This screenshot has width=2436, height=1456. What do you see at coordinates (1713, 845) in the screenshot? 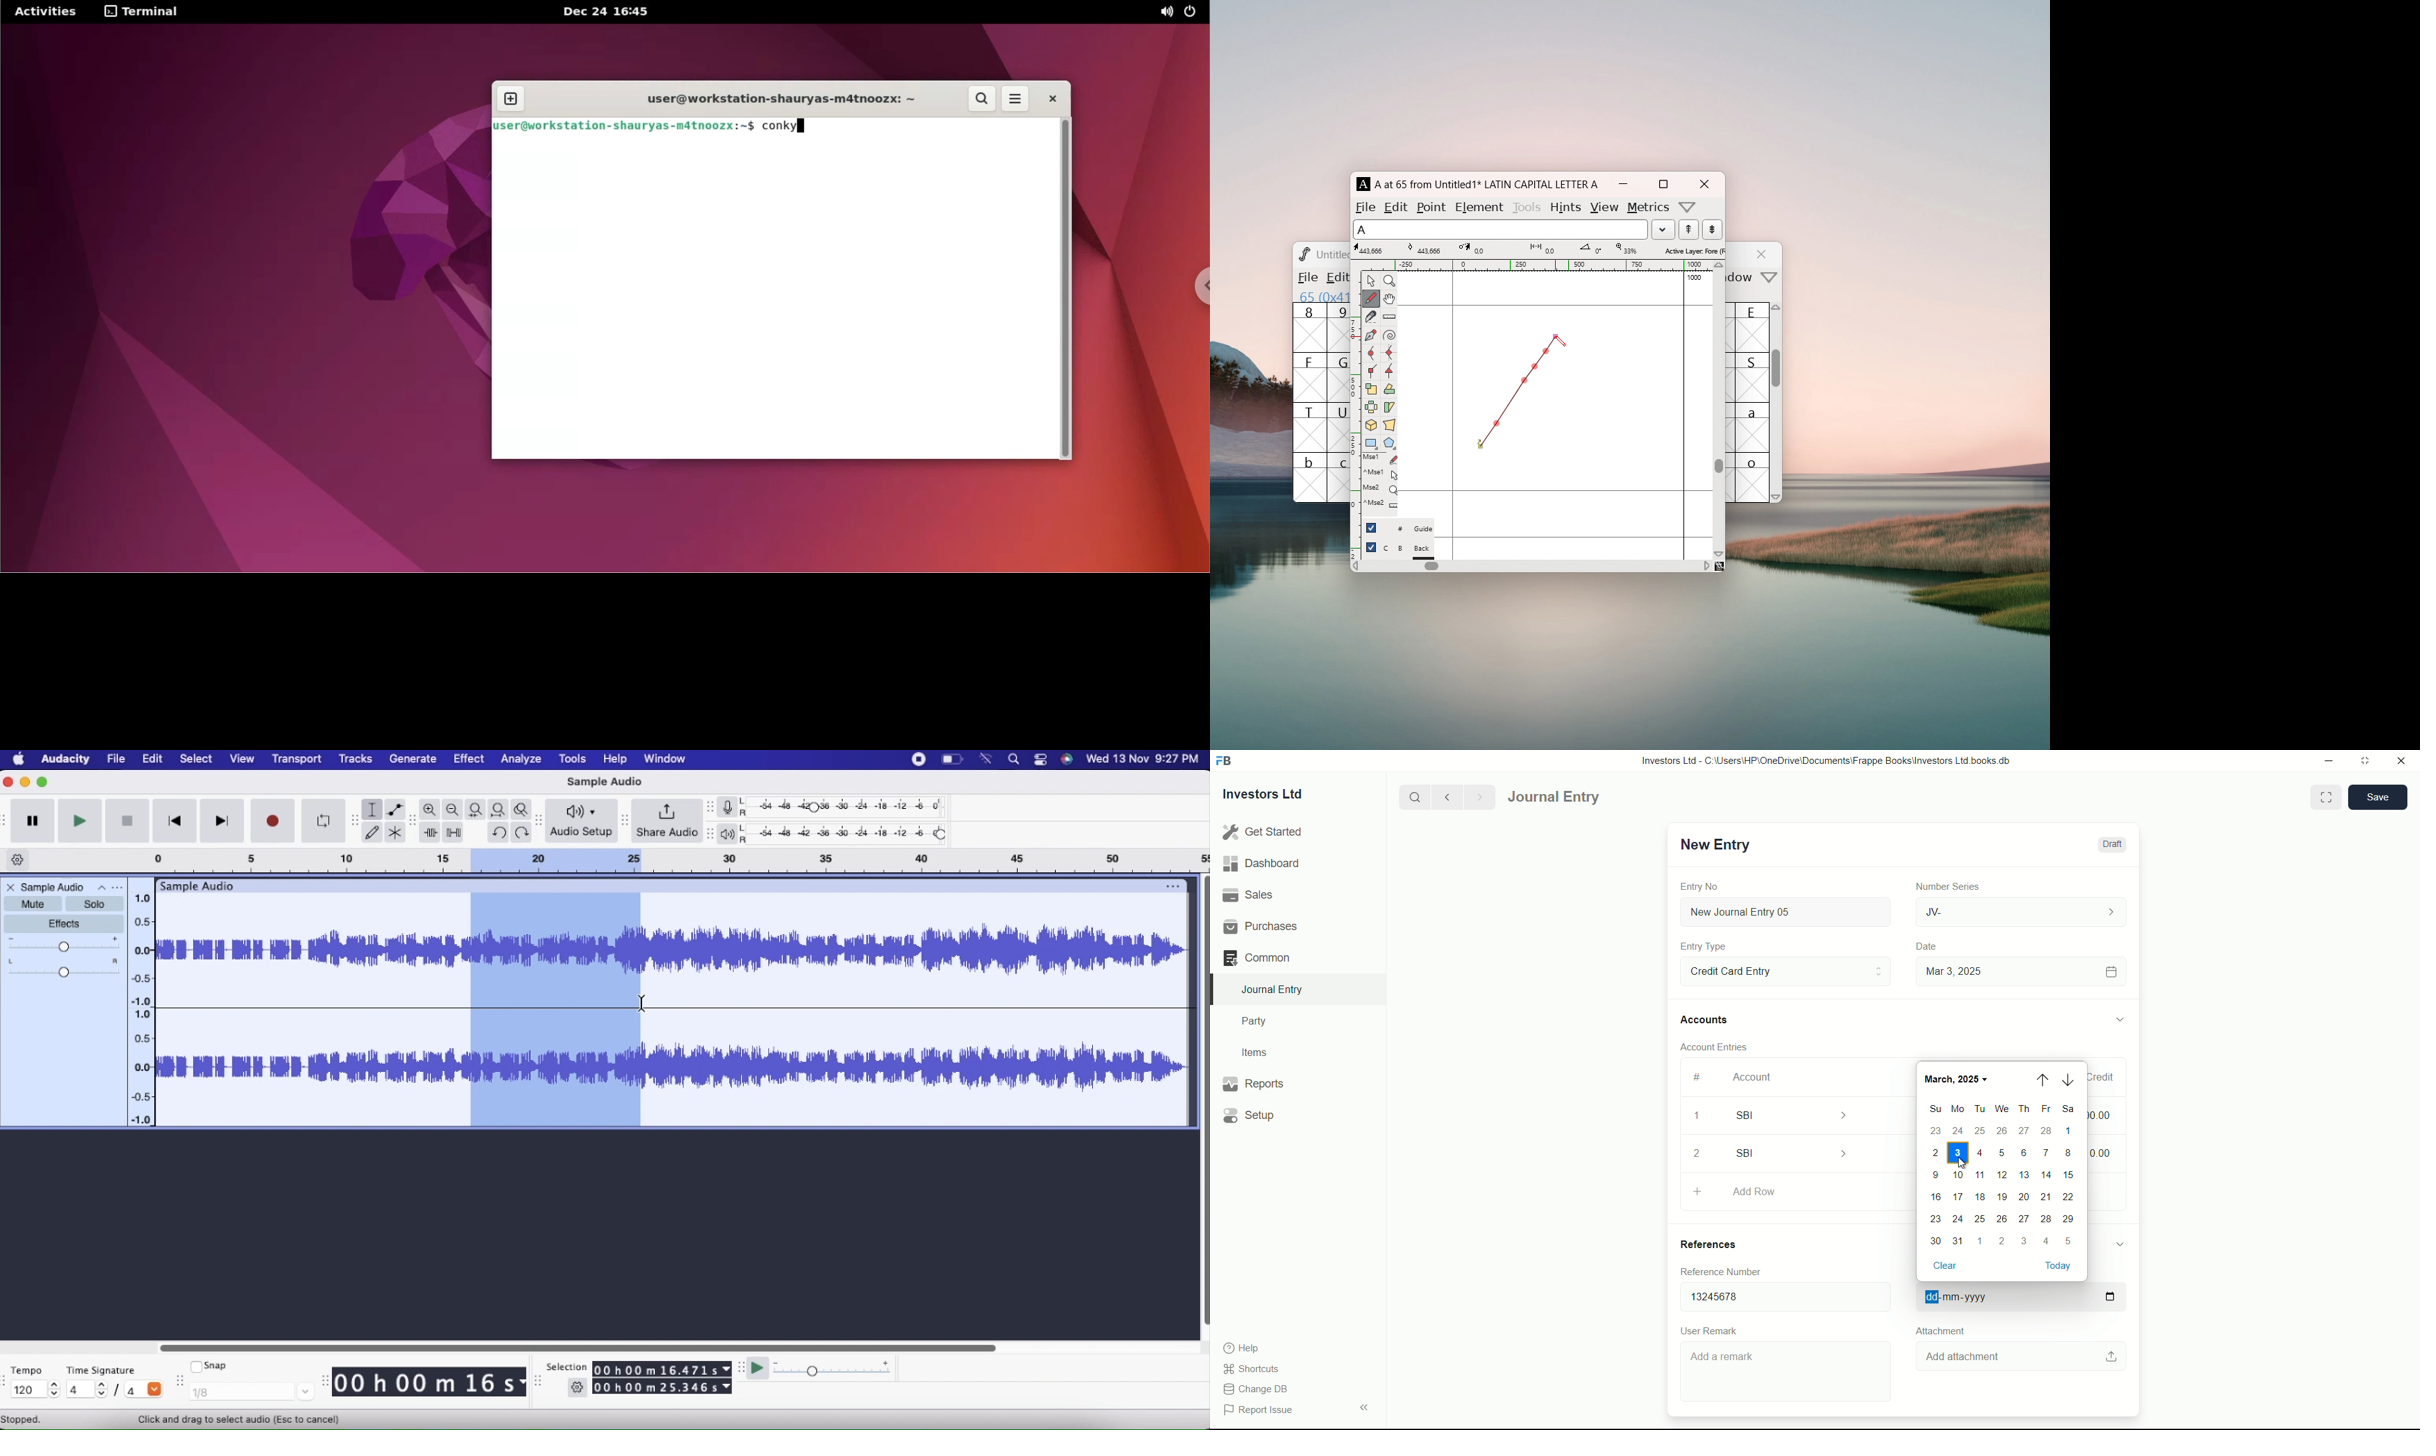
I see `New Entry` at bounding box center [1713, 845].